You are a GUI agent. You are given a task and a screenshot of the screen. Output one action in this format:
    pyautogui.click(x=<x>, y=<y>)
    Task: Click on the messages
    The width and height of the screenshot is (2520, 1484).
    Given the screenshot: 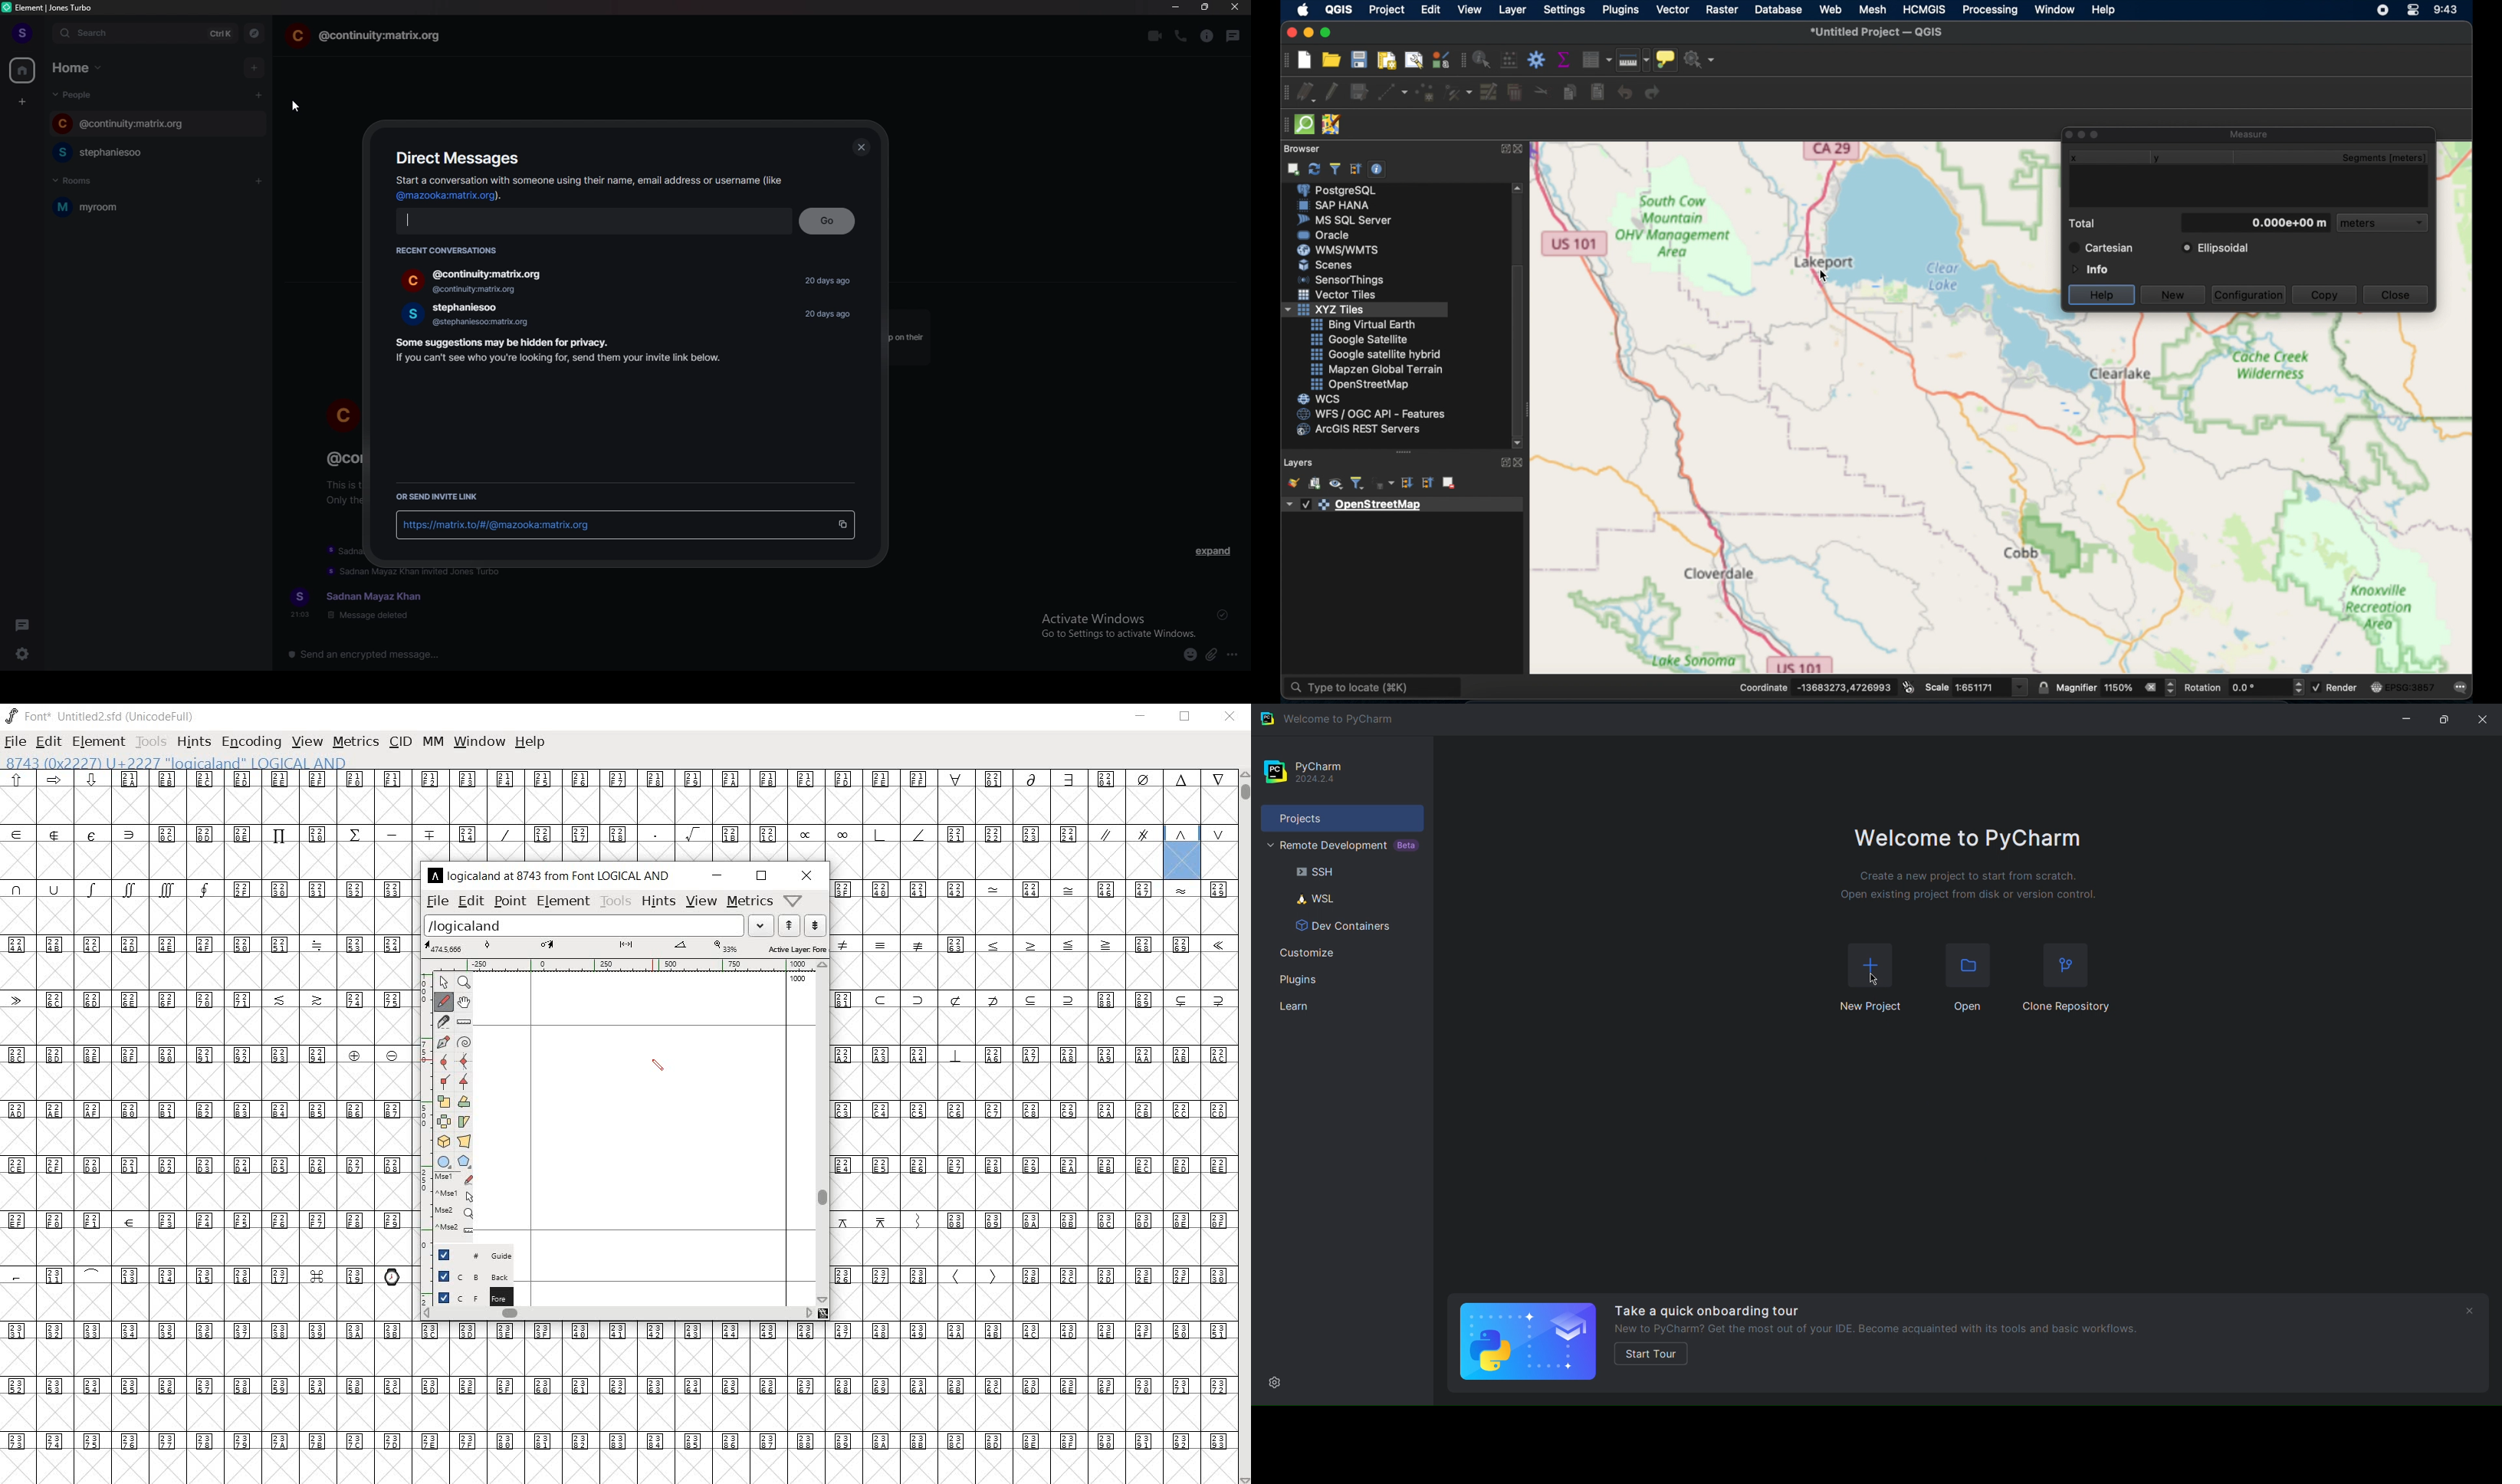 What is the action you would take?
    pyautogui.click(x=2462, y=688)
    